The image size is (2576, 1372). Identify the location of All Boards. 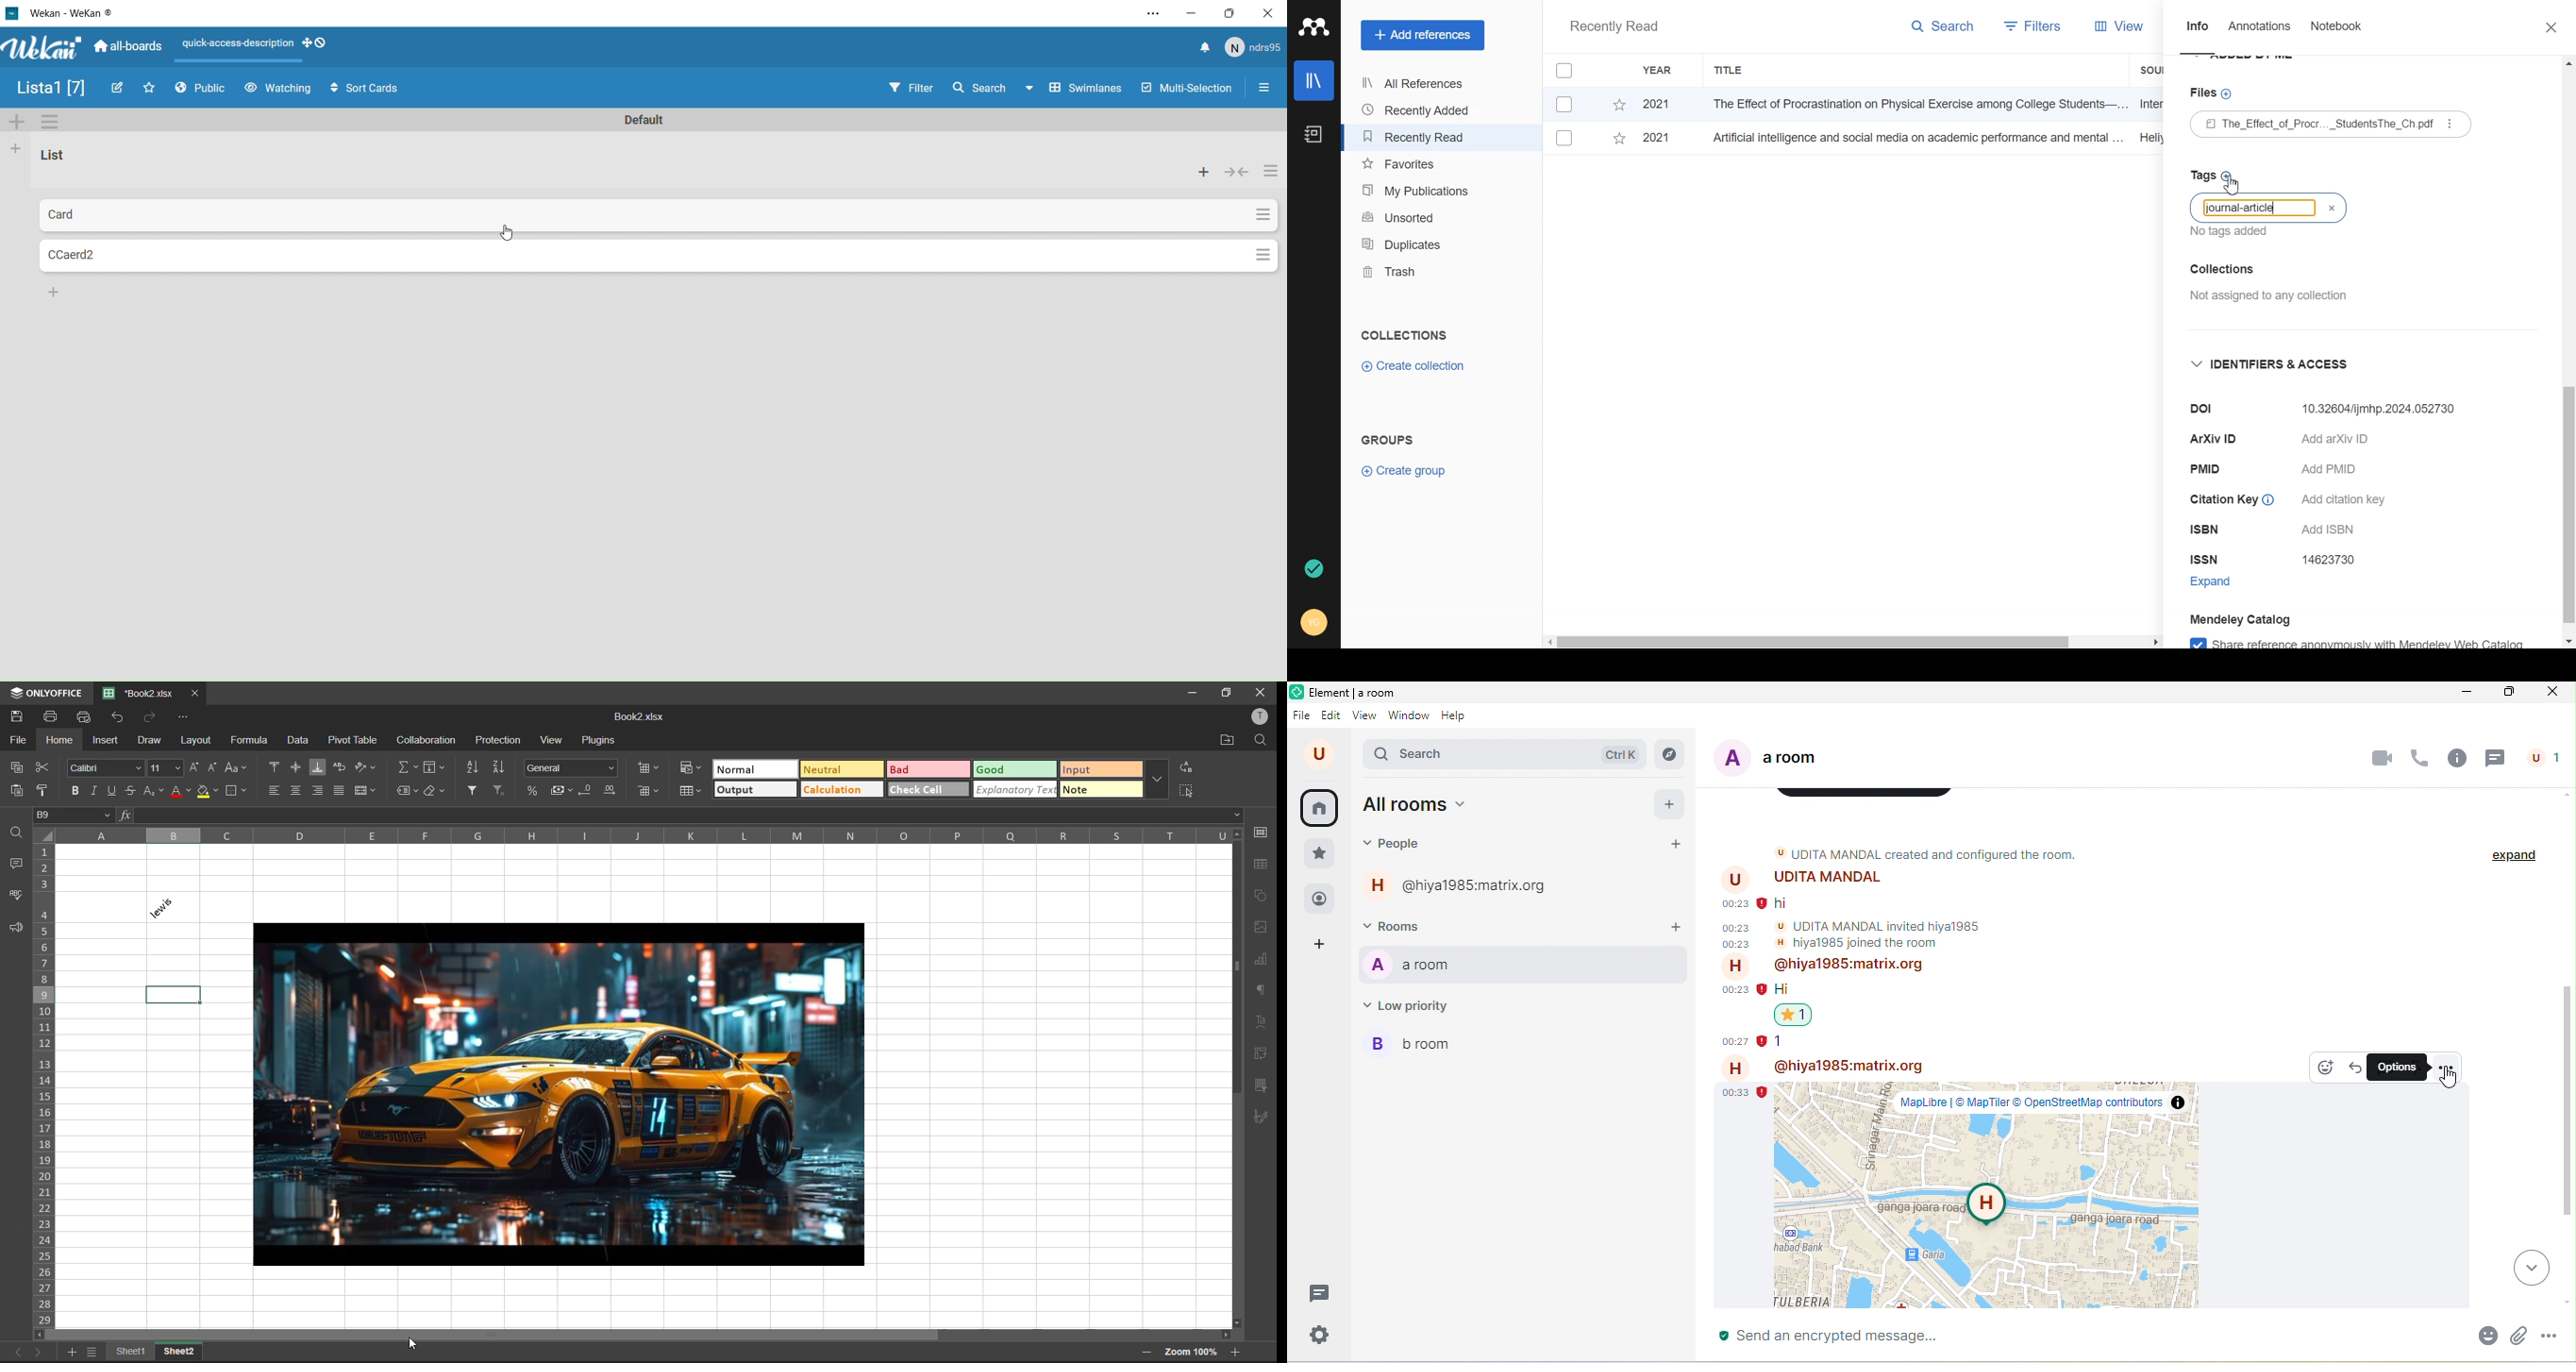
(130, 48).